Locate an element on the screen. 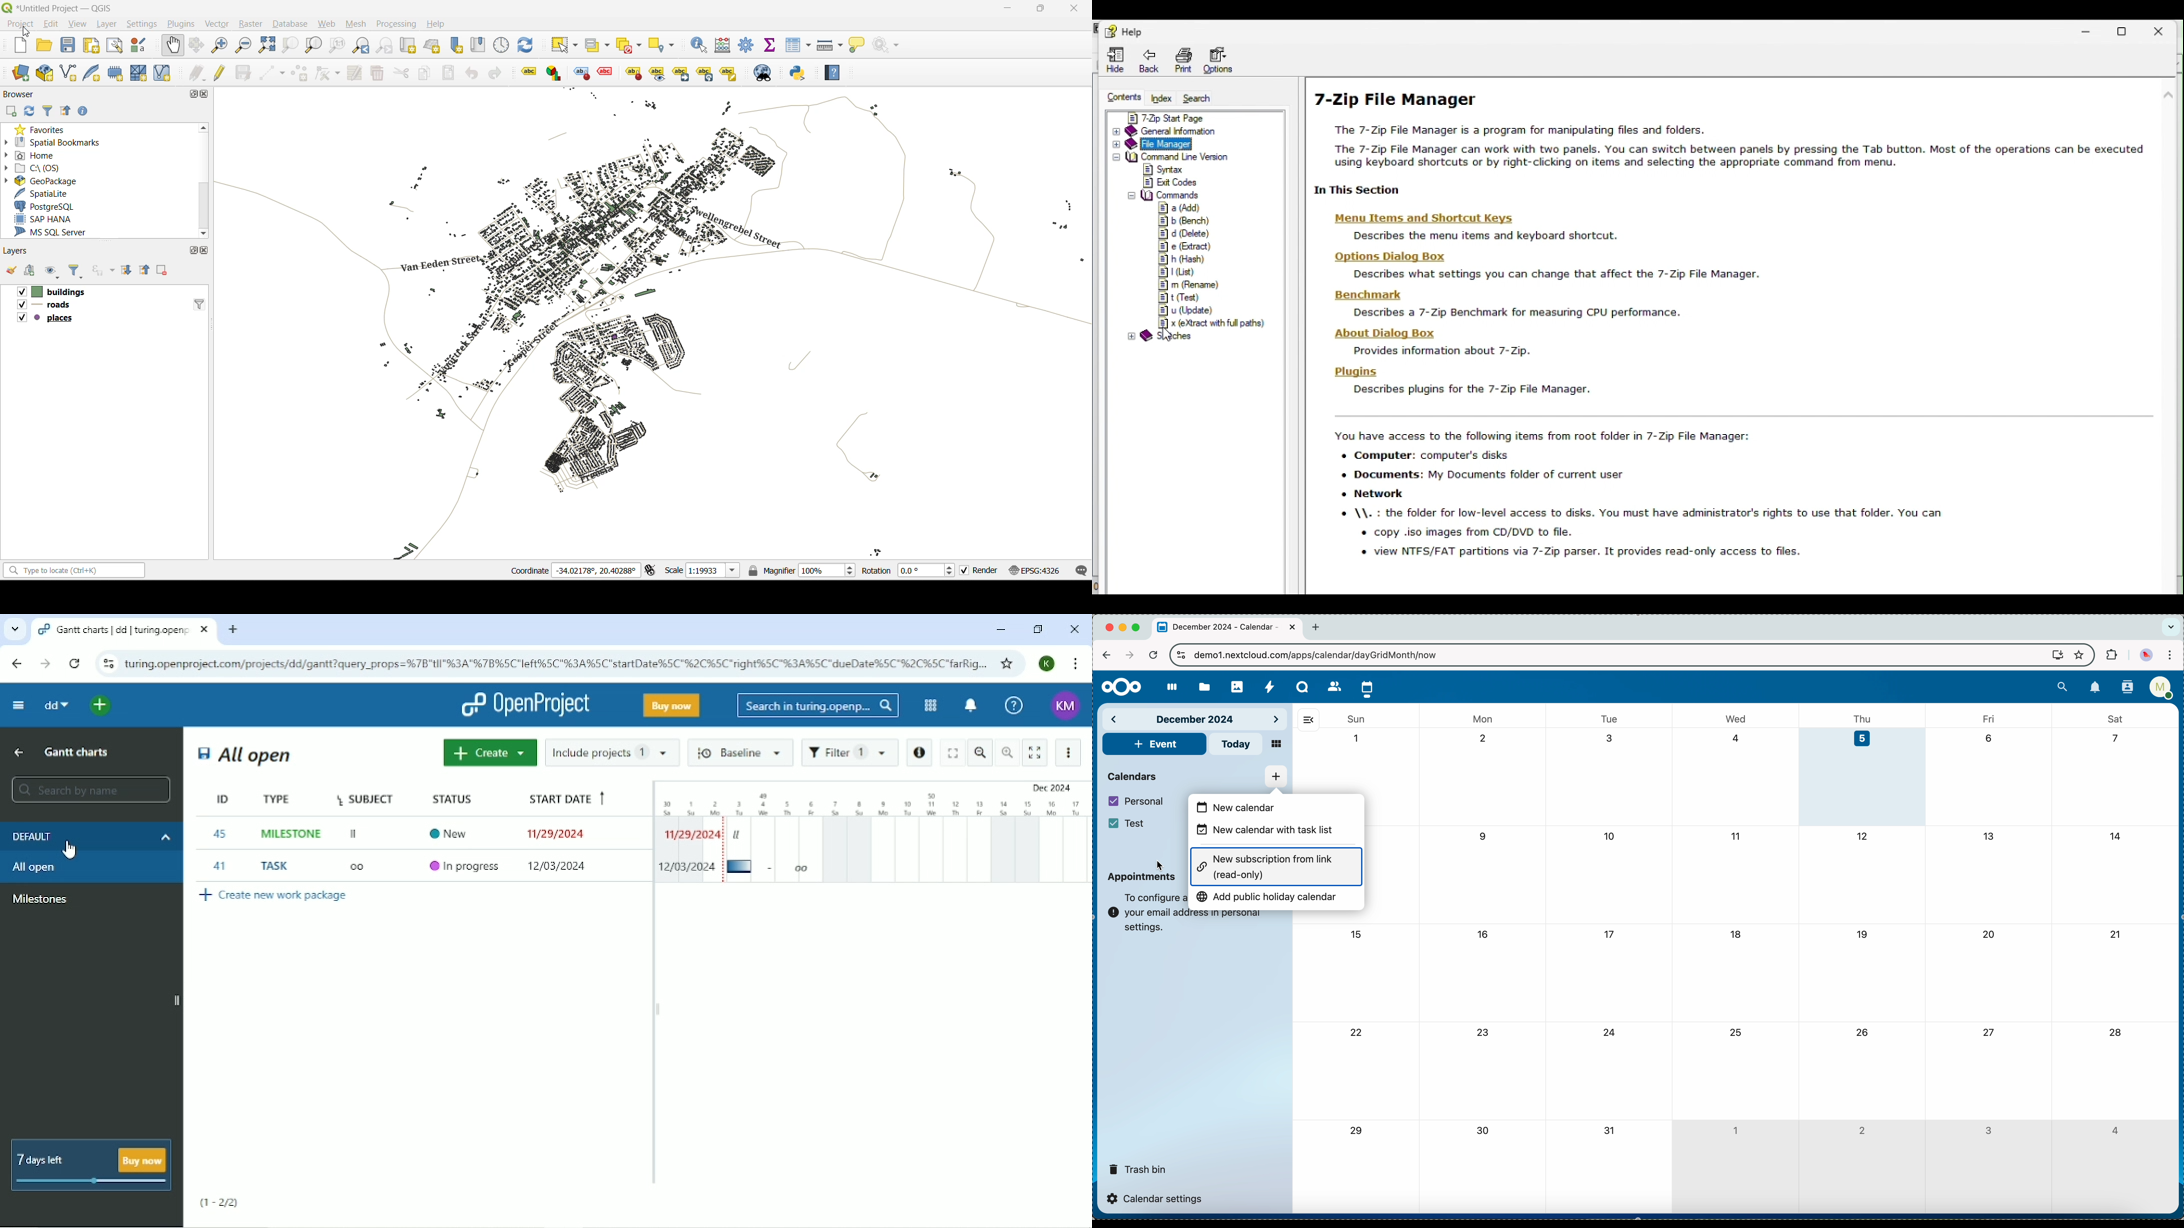  delete is located at coordinates (376, 75).